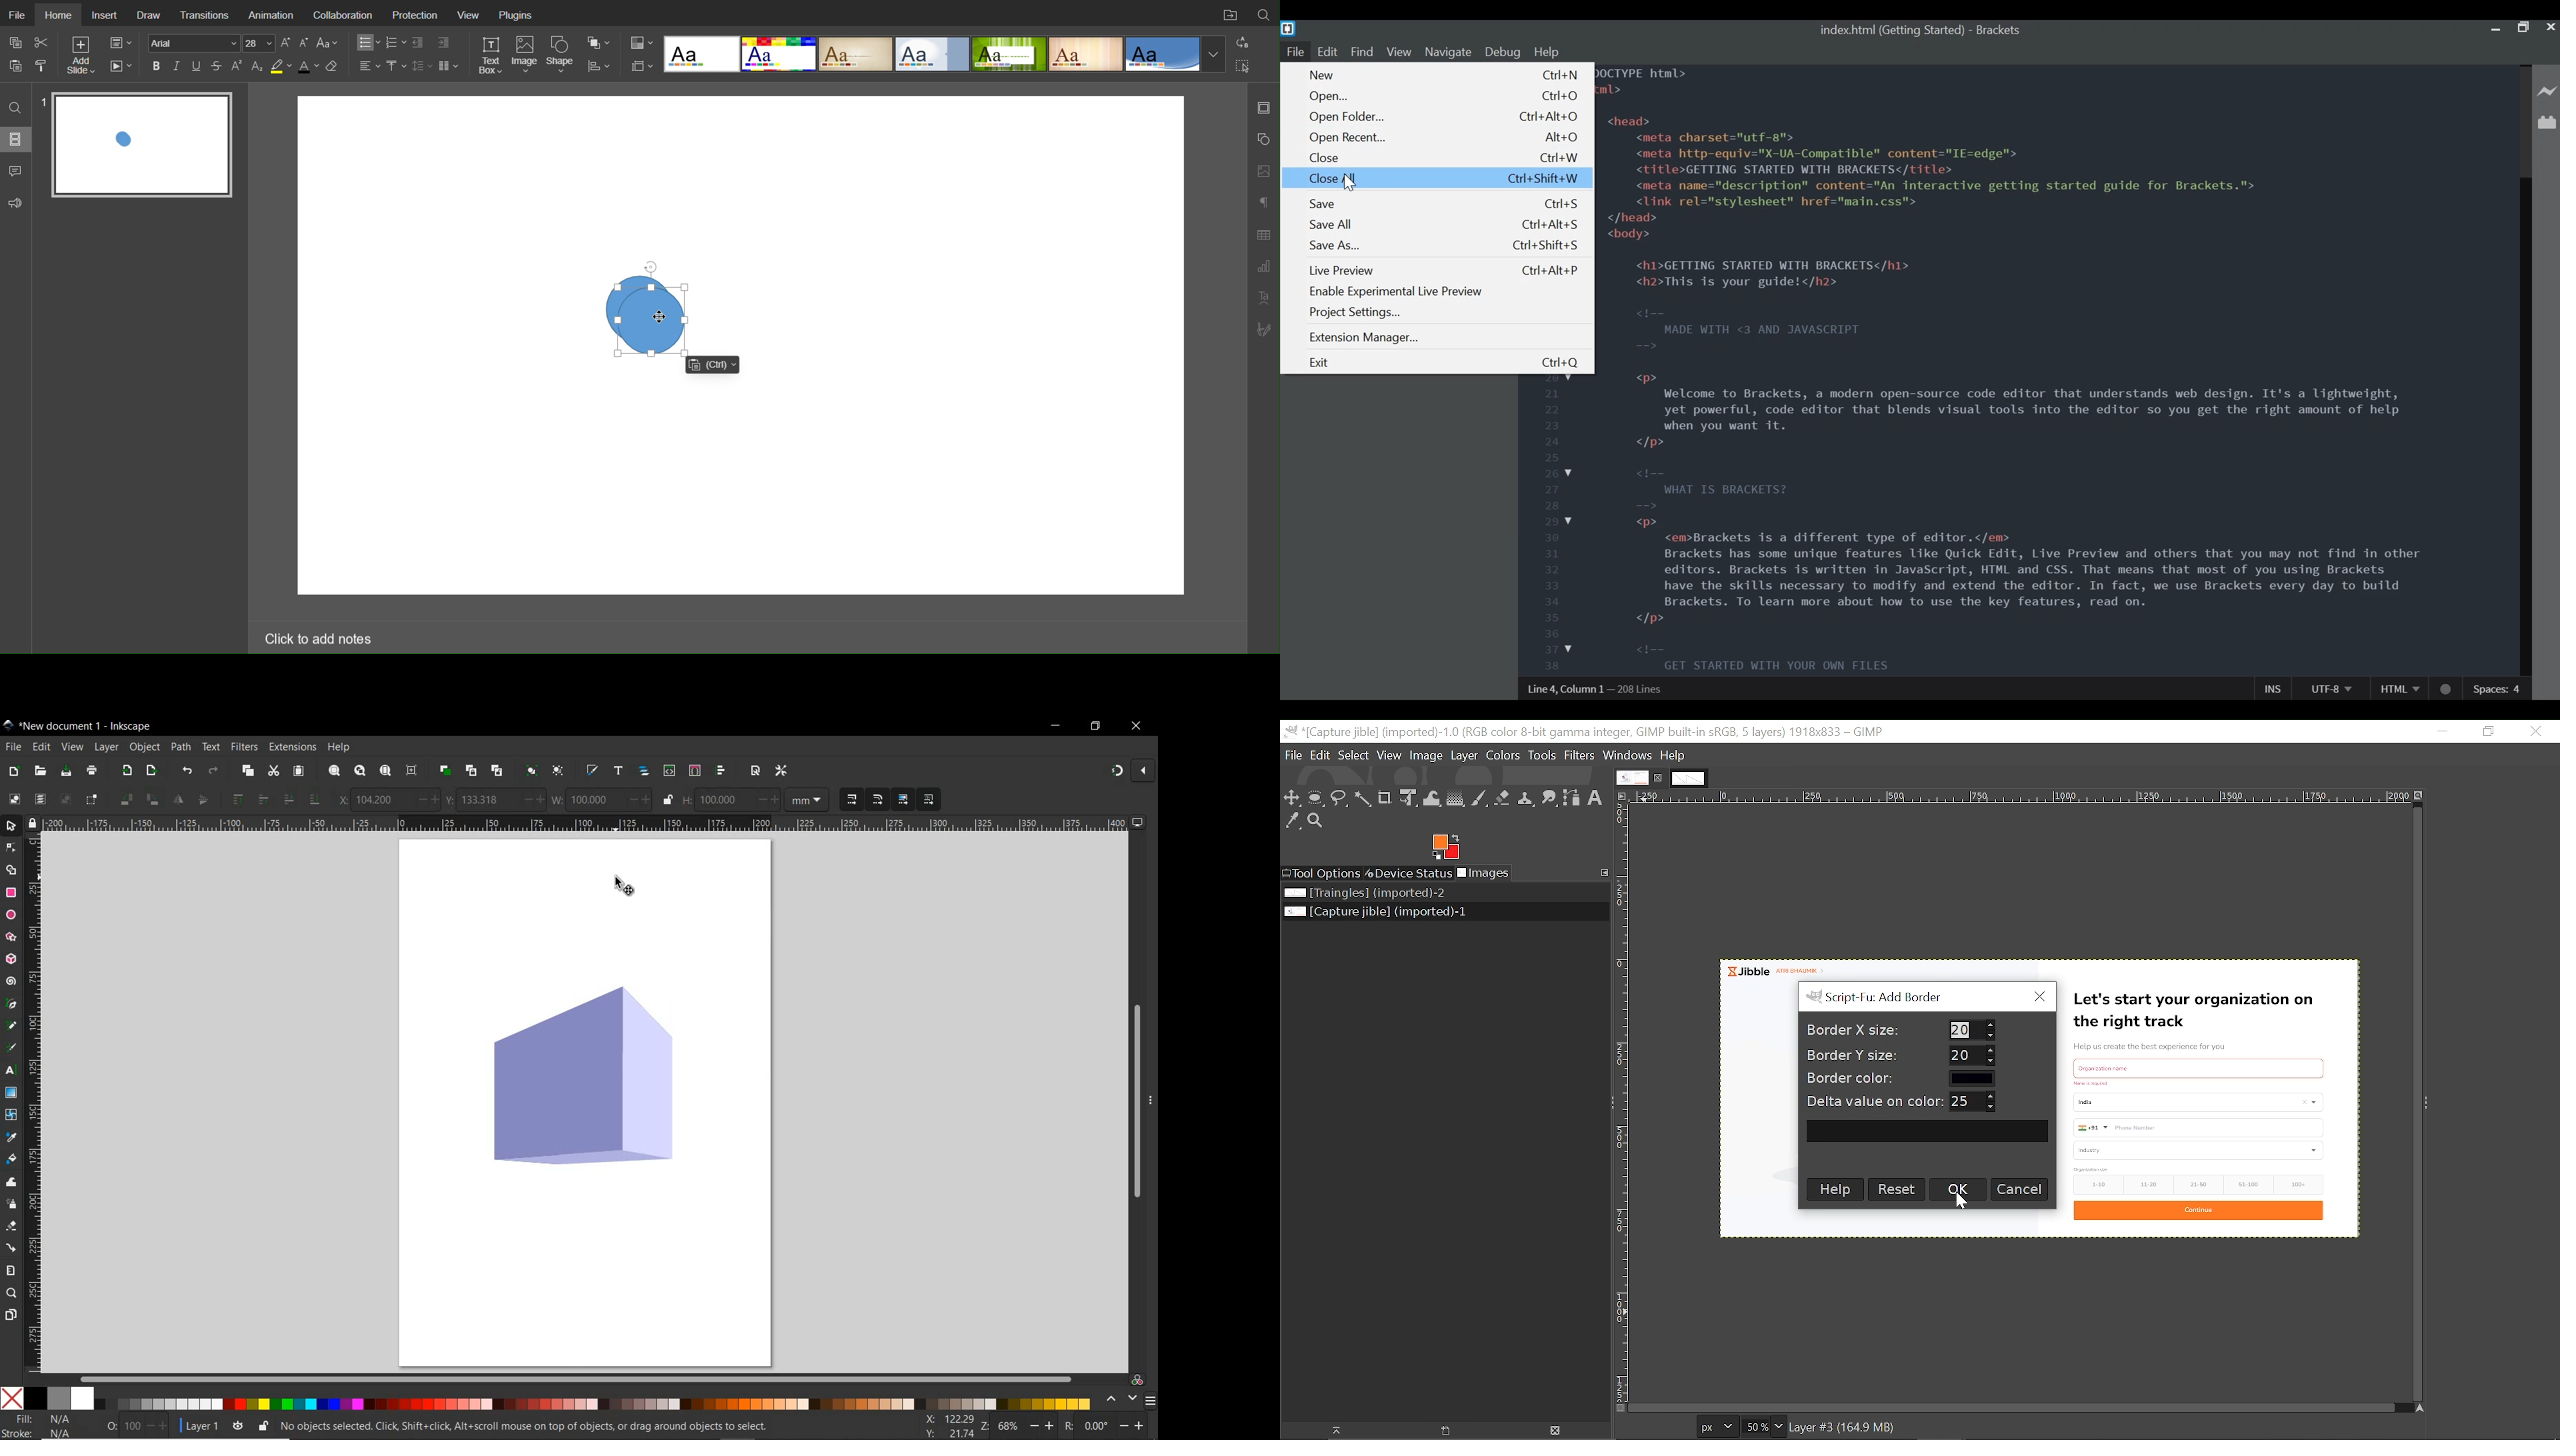  What do you see at coordinates (368, 65) in the screenshot?
I see `Alignment` at bounding box center [368, 65].